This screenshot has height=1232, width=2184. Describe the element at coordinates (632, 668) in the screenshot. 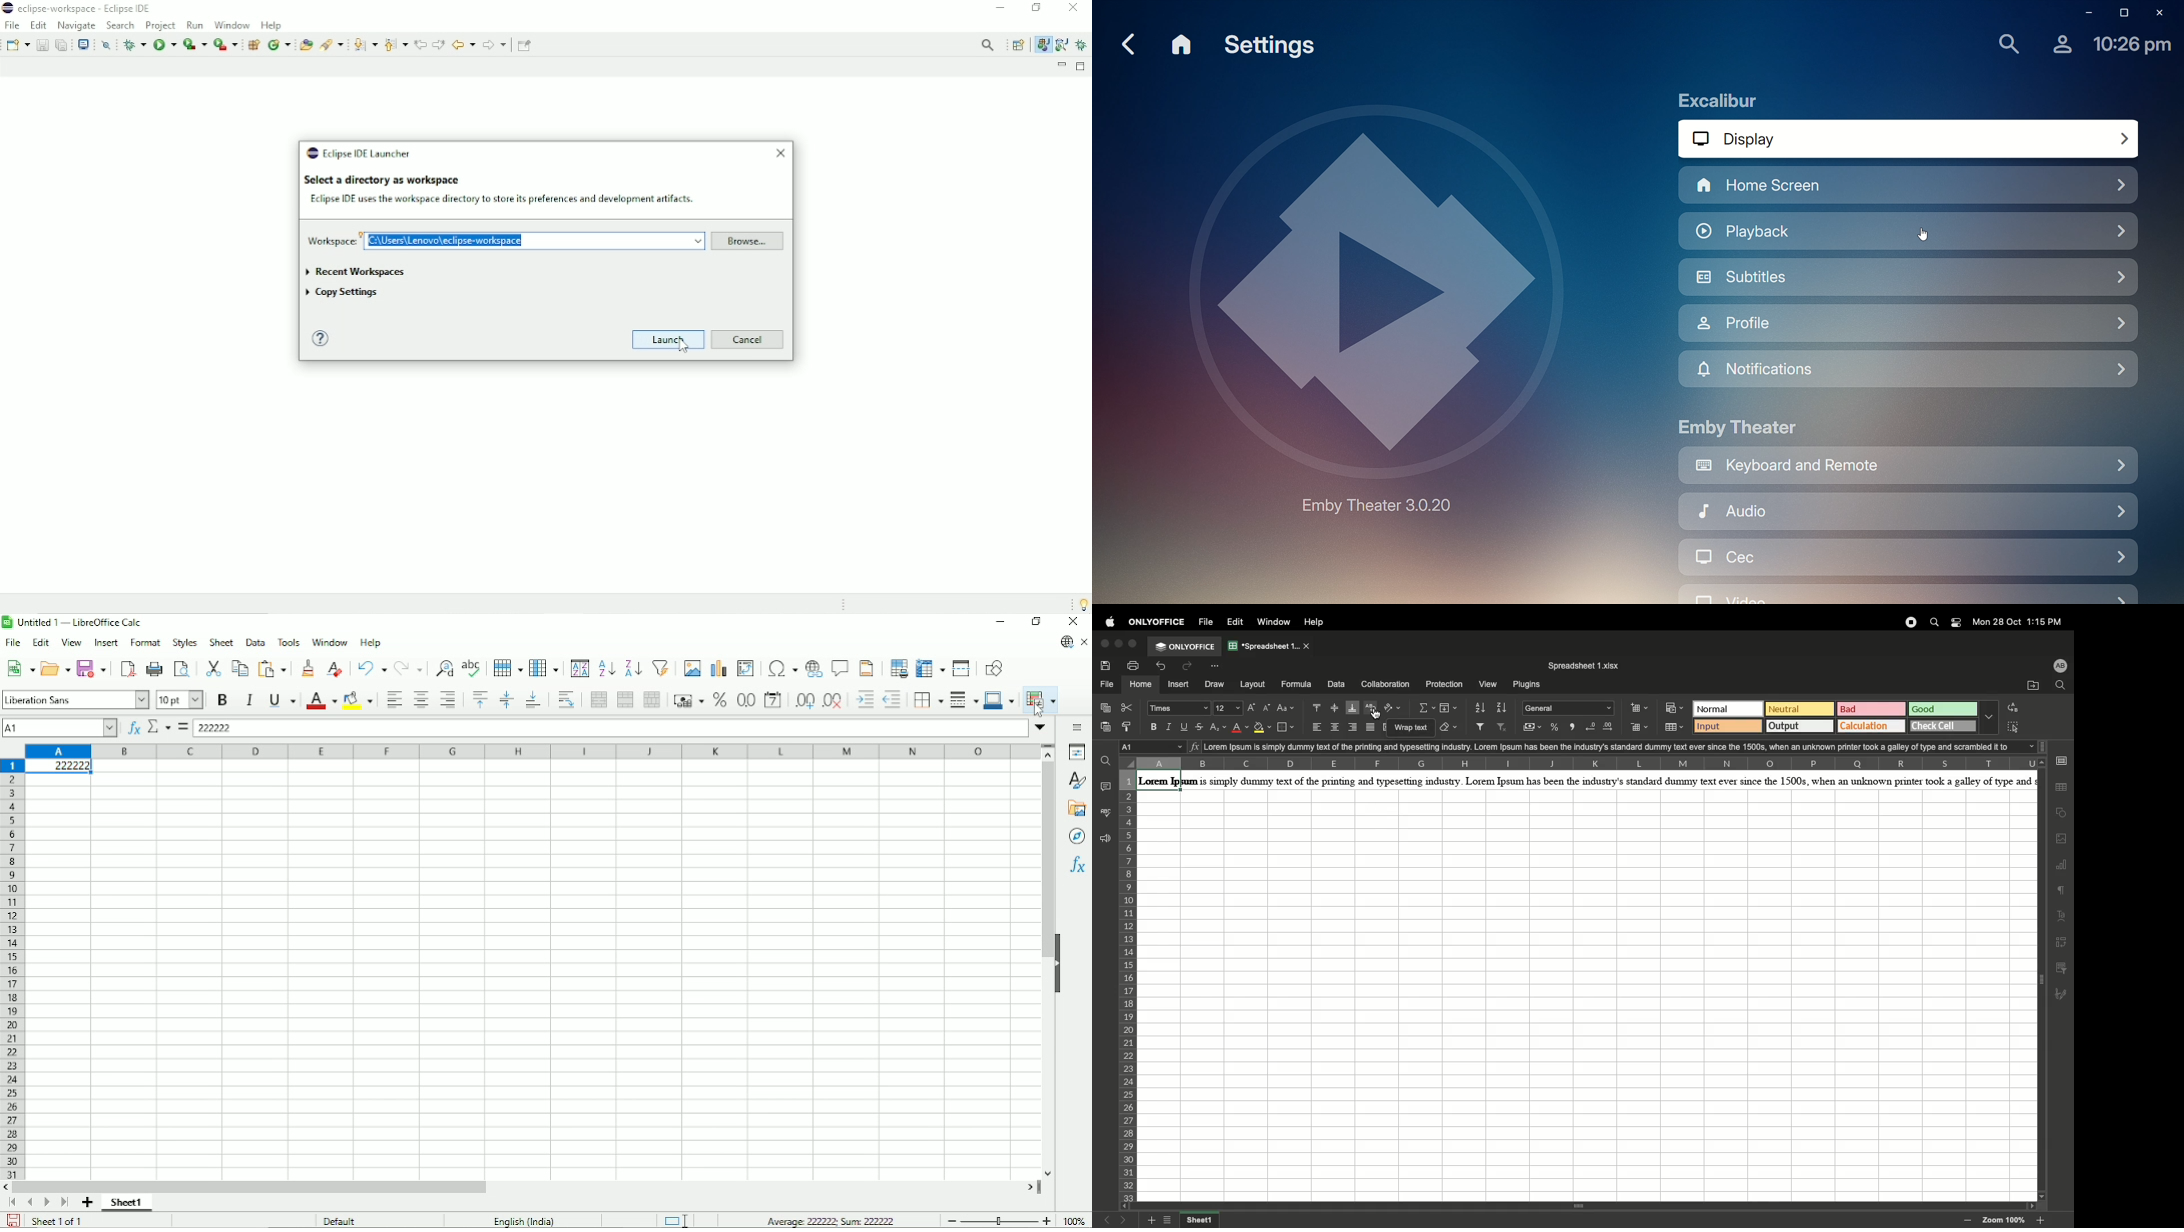

I see `Sort descending` at that location.